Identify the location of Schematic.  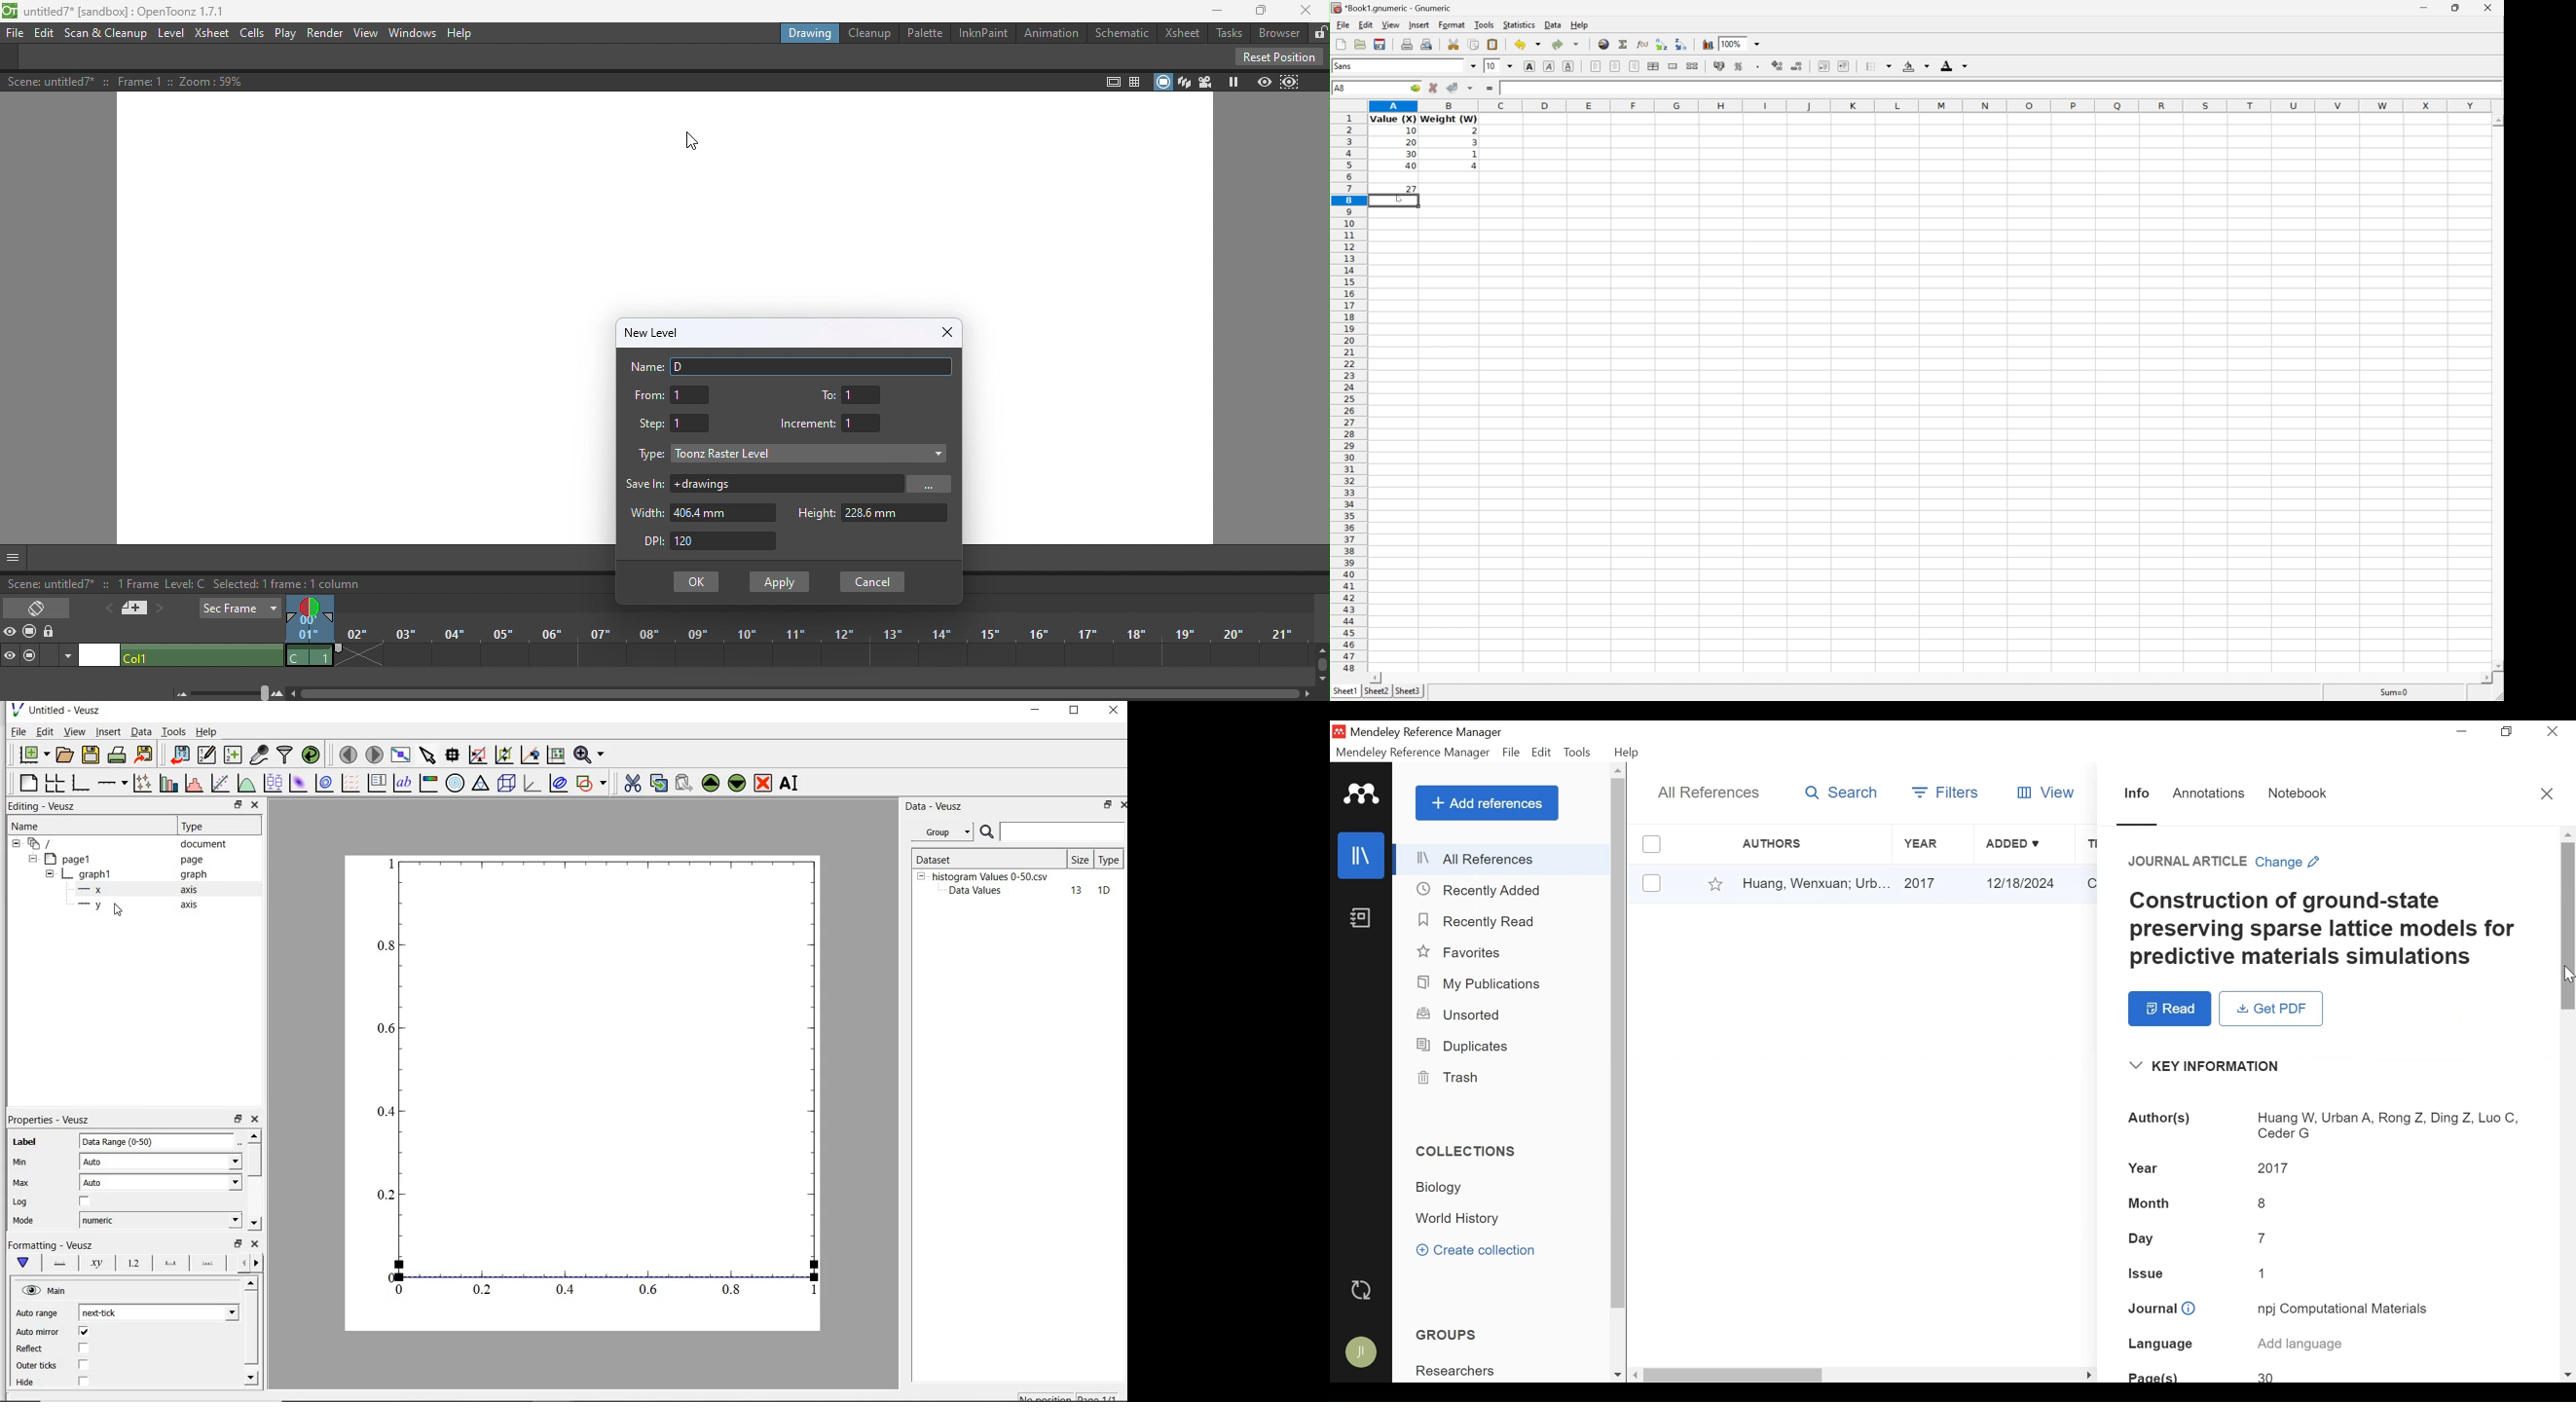
(1122, 33).